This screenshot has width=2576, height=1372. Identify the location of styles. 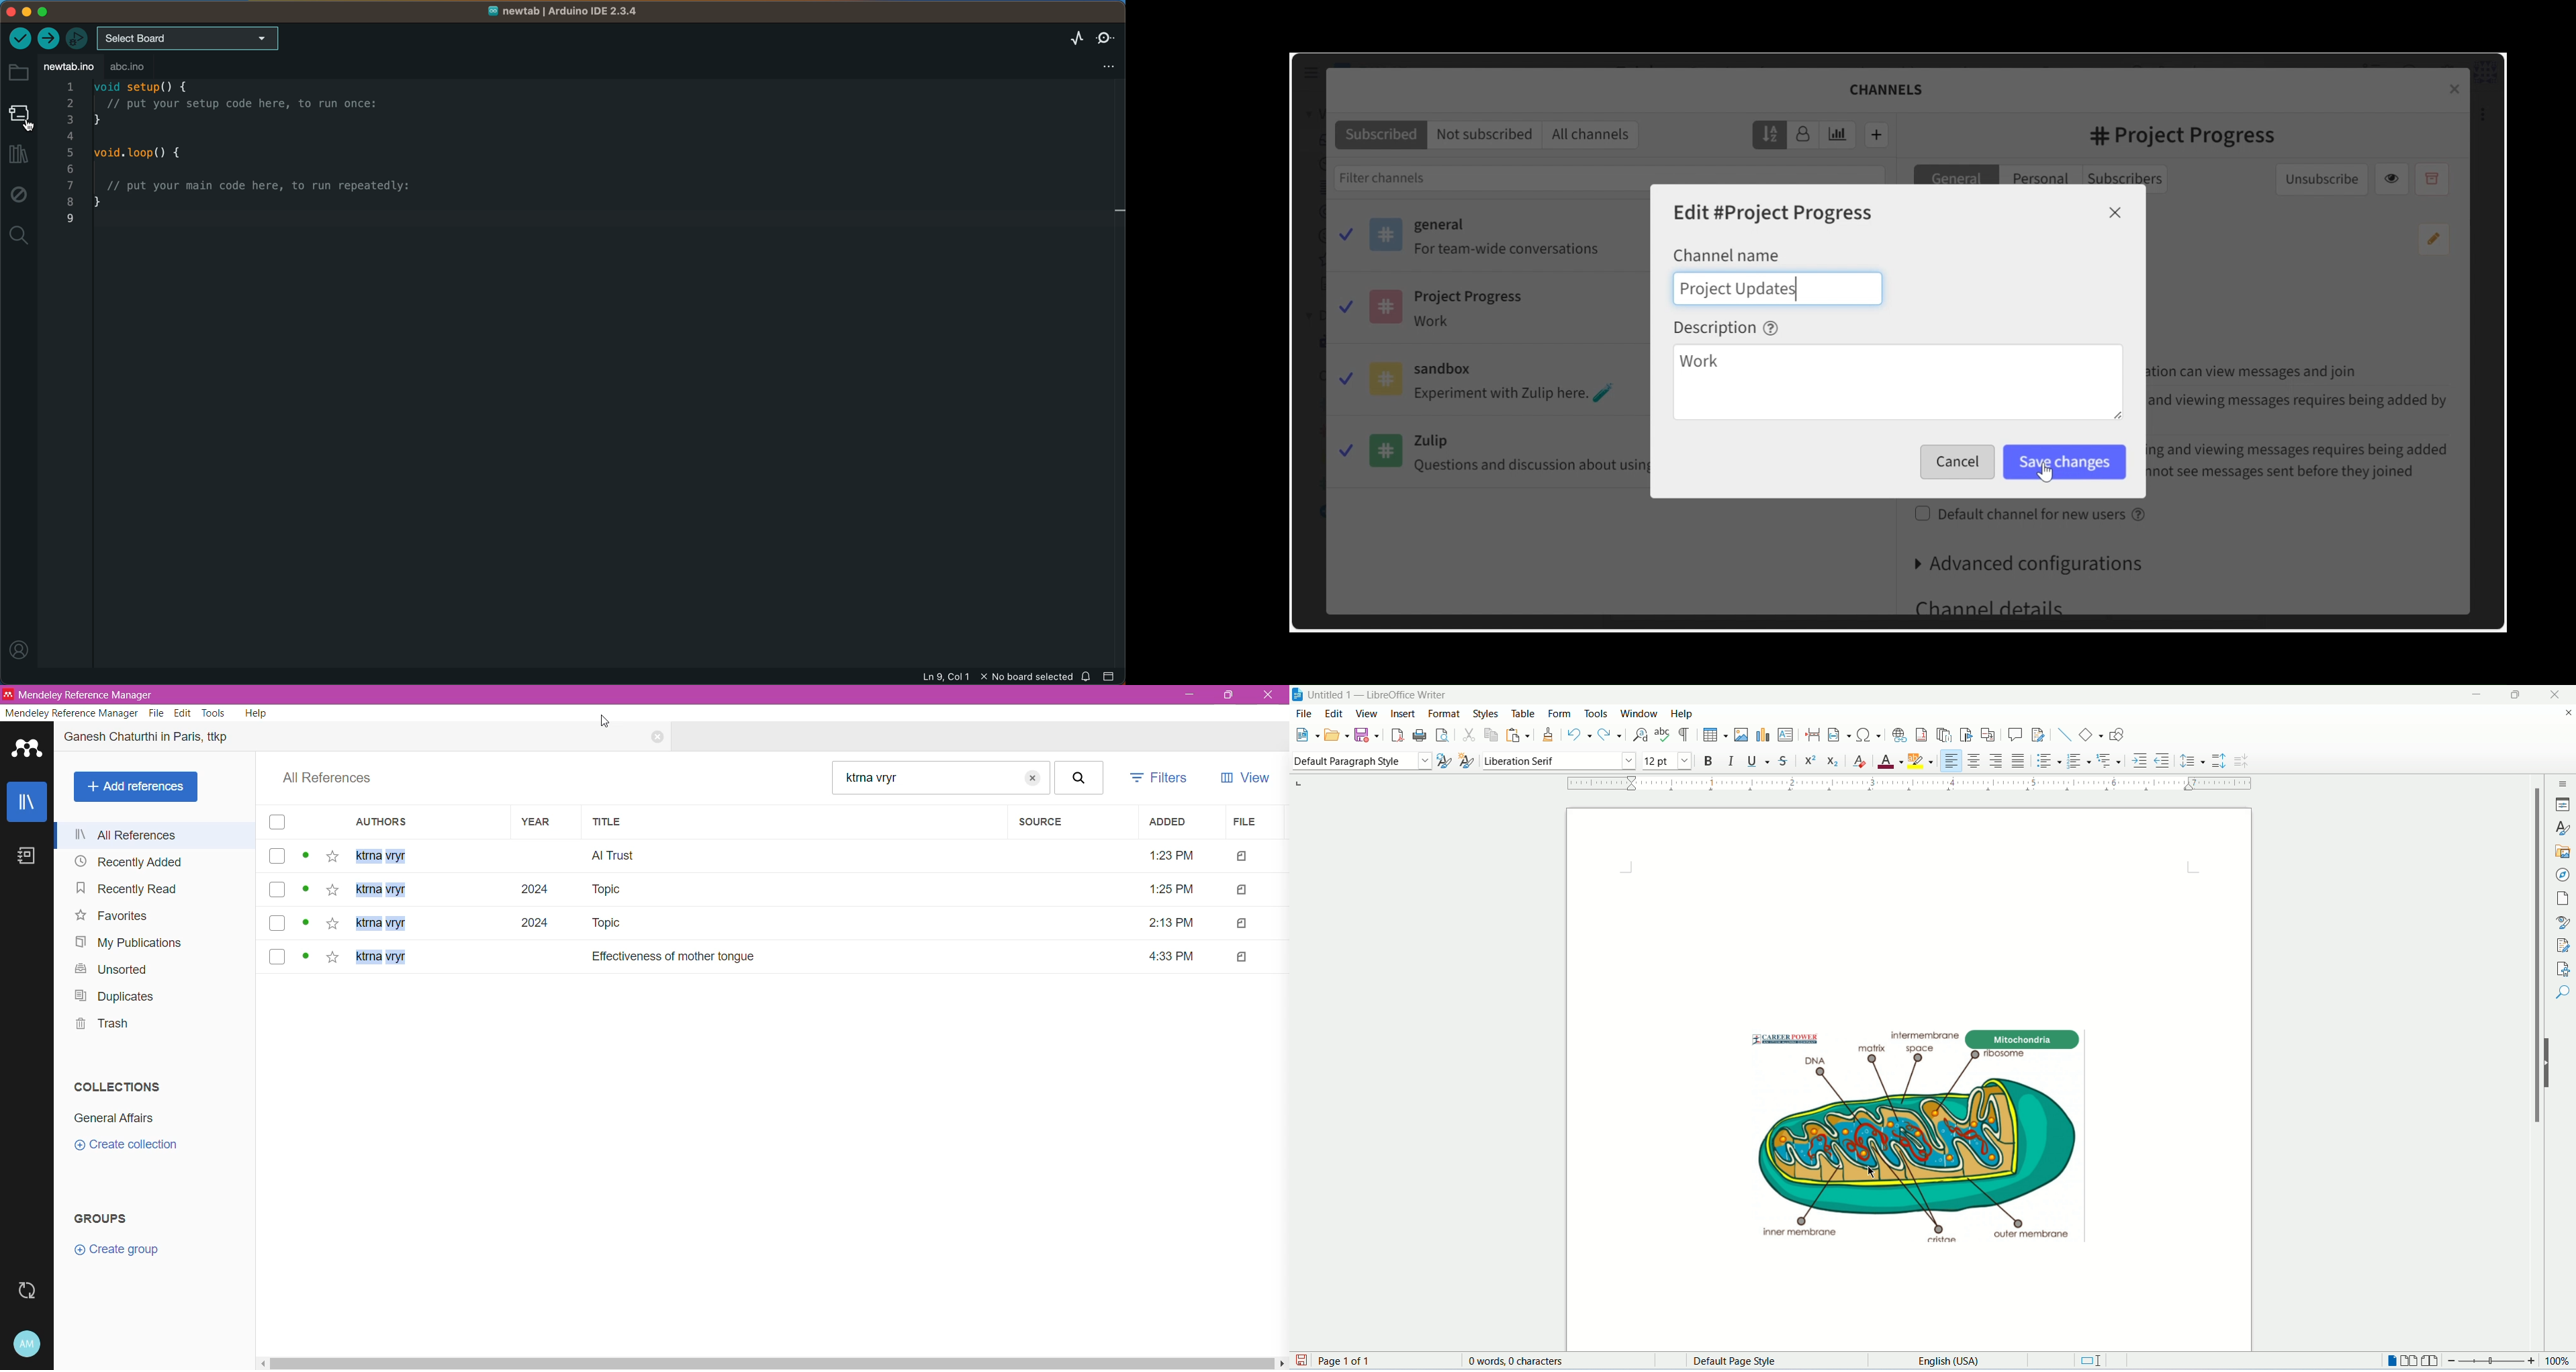
(2563, 828).